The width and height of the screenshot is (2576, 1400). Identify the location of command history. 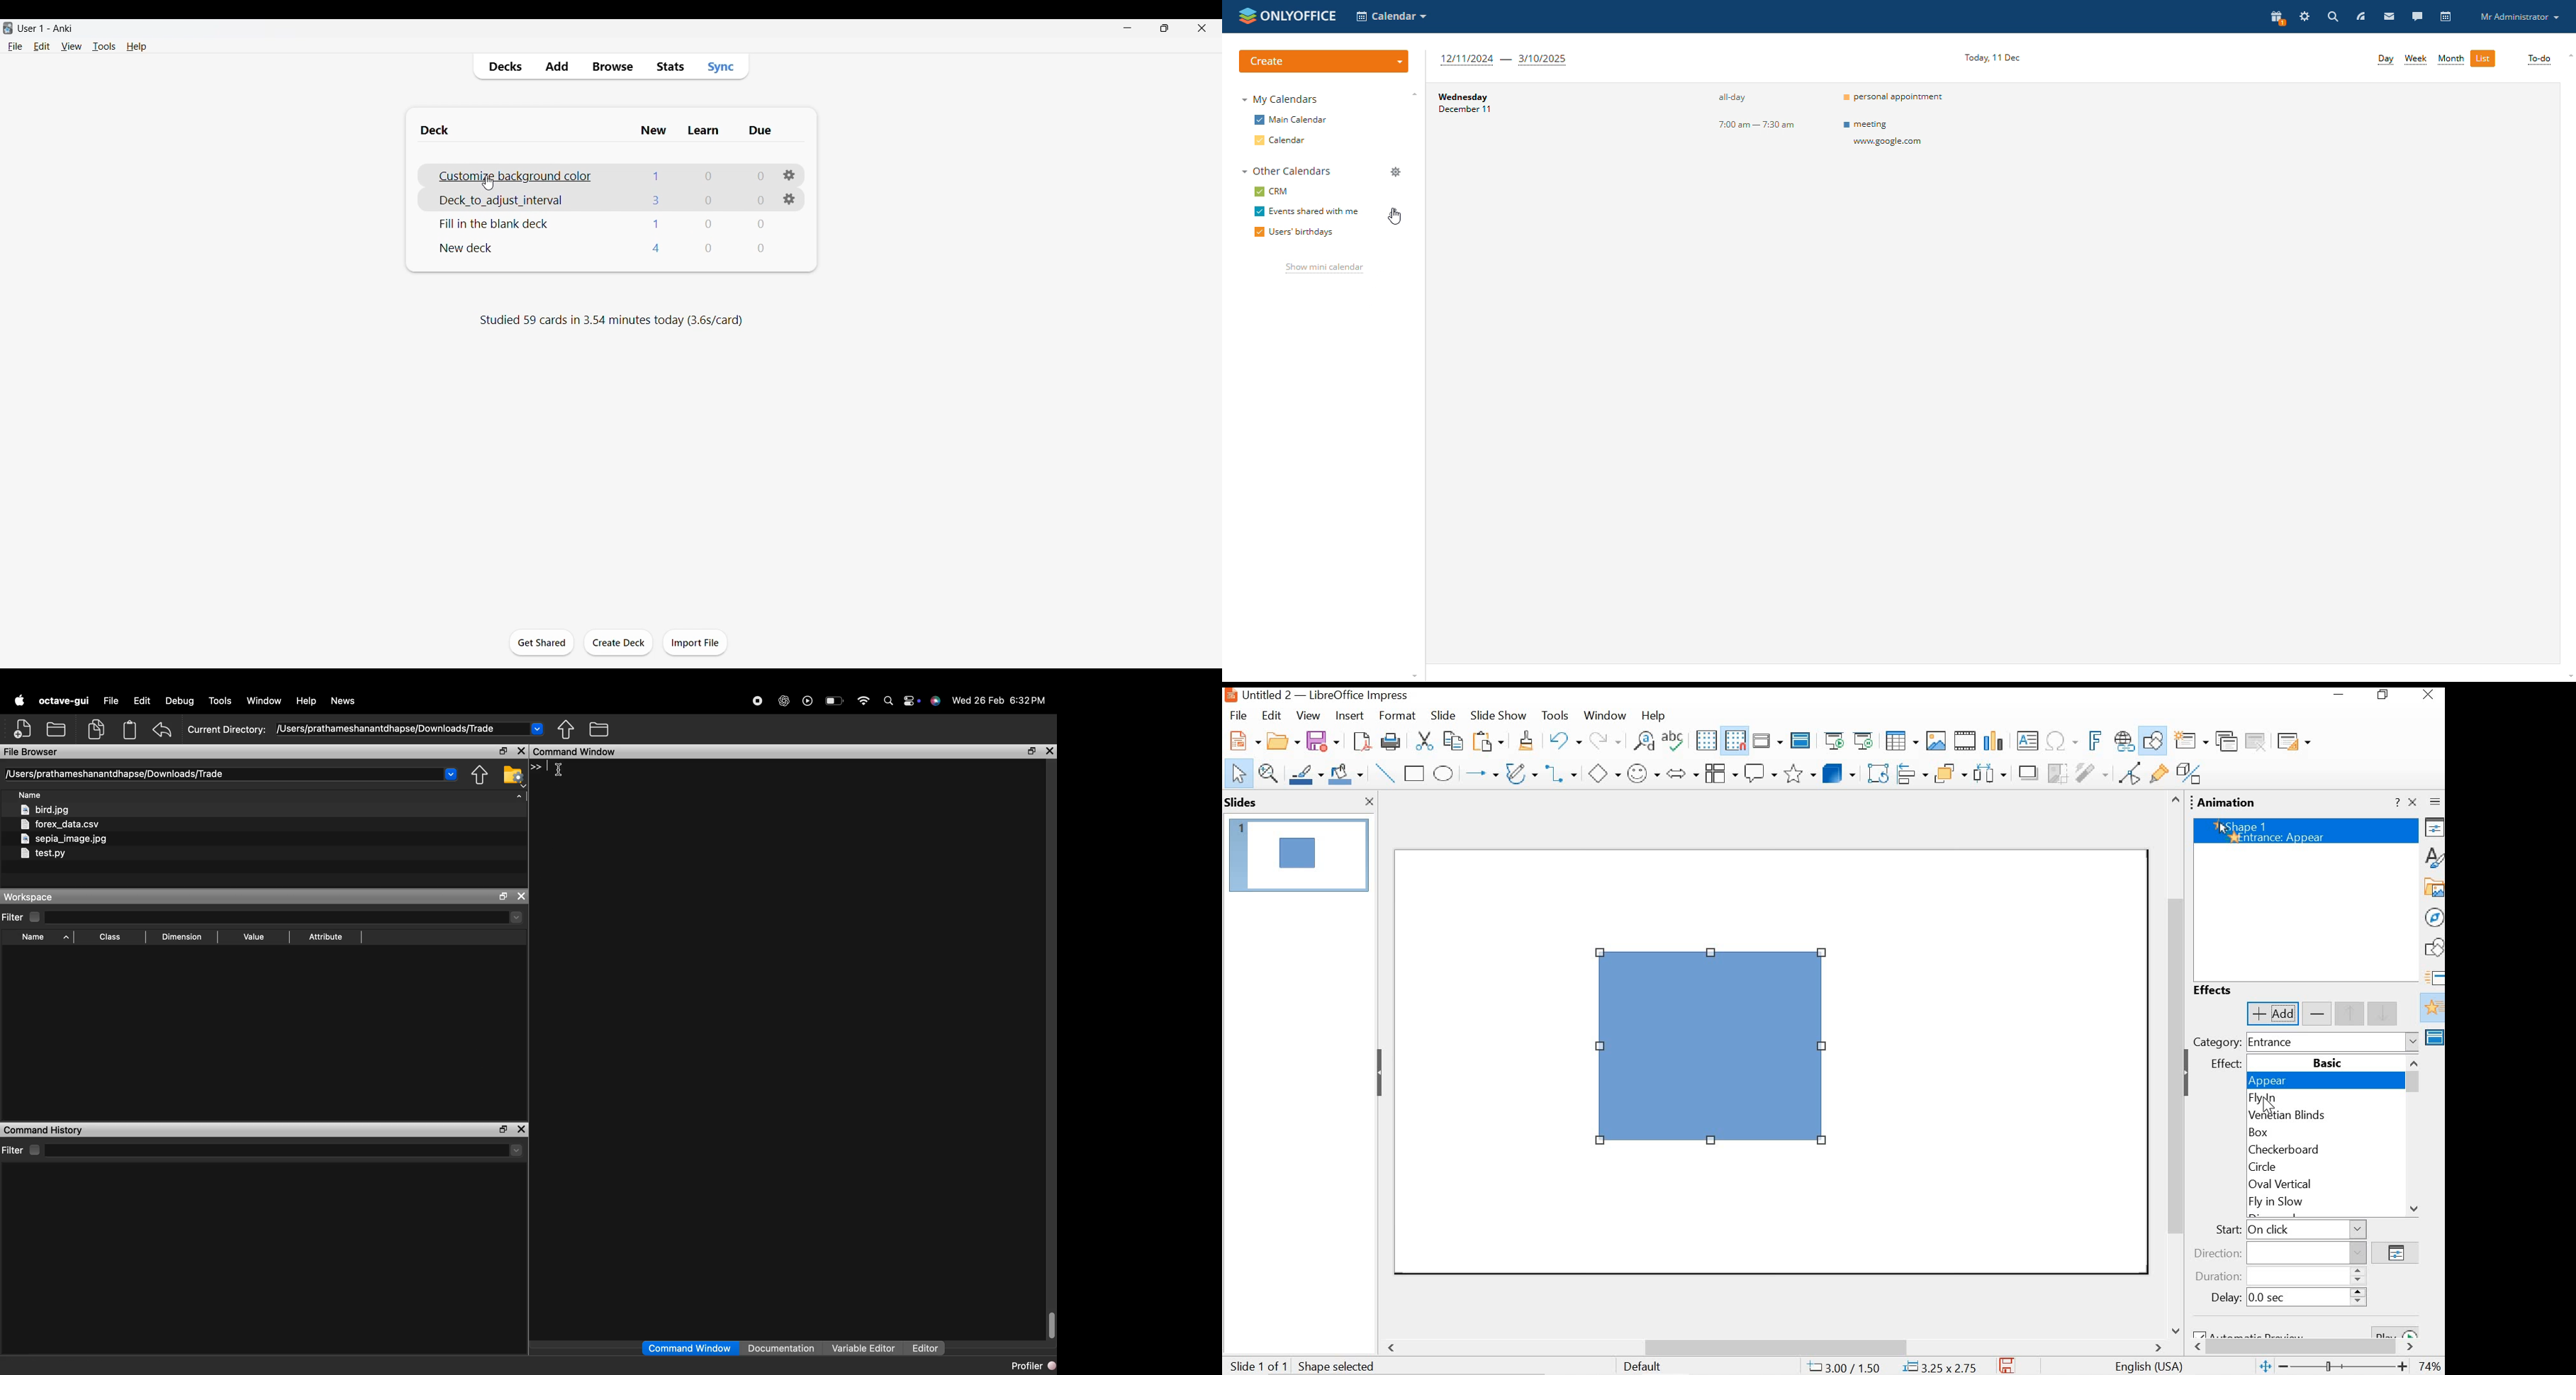
(44, 1129).